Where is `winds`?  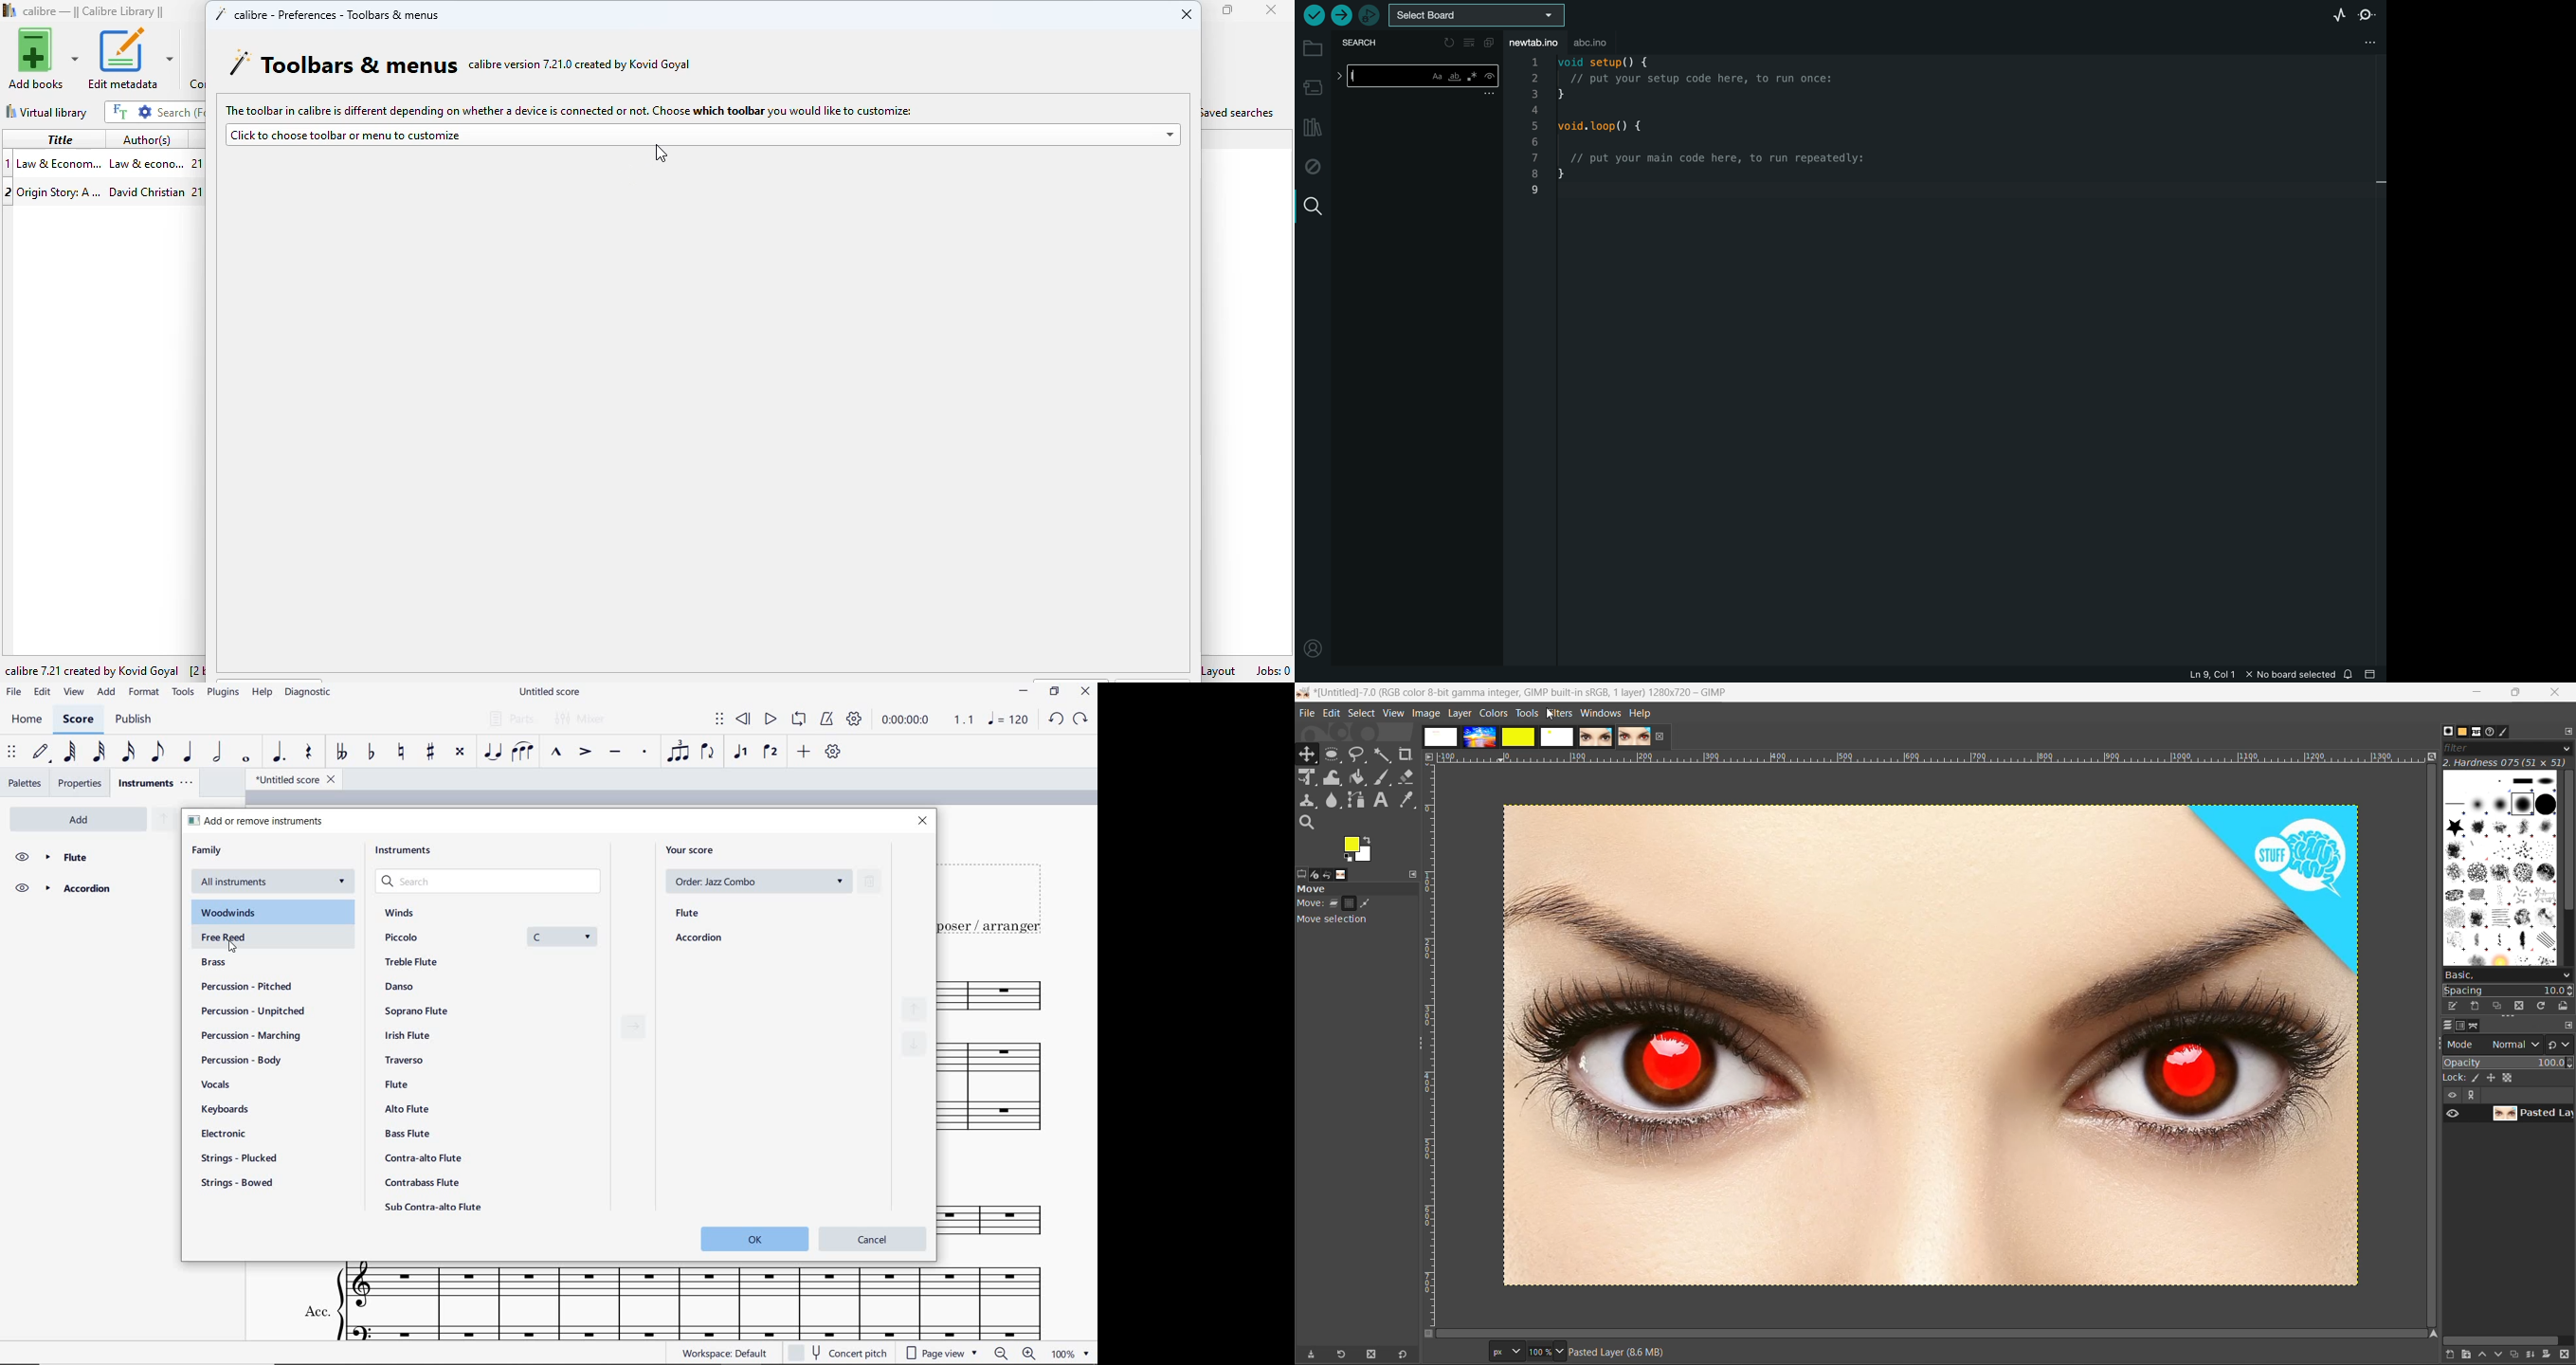
winds is located at coordinates (399, 913).